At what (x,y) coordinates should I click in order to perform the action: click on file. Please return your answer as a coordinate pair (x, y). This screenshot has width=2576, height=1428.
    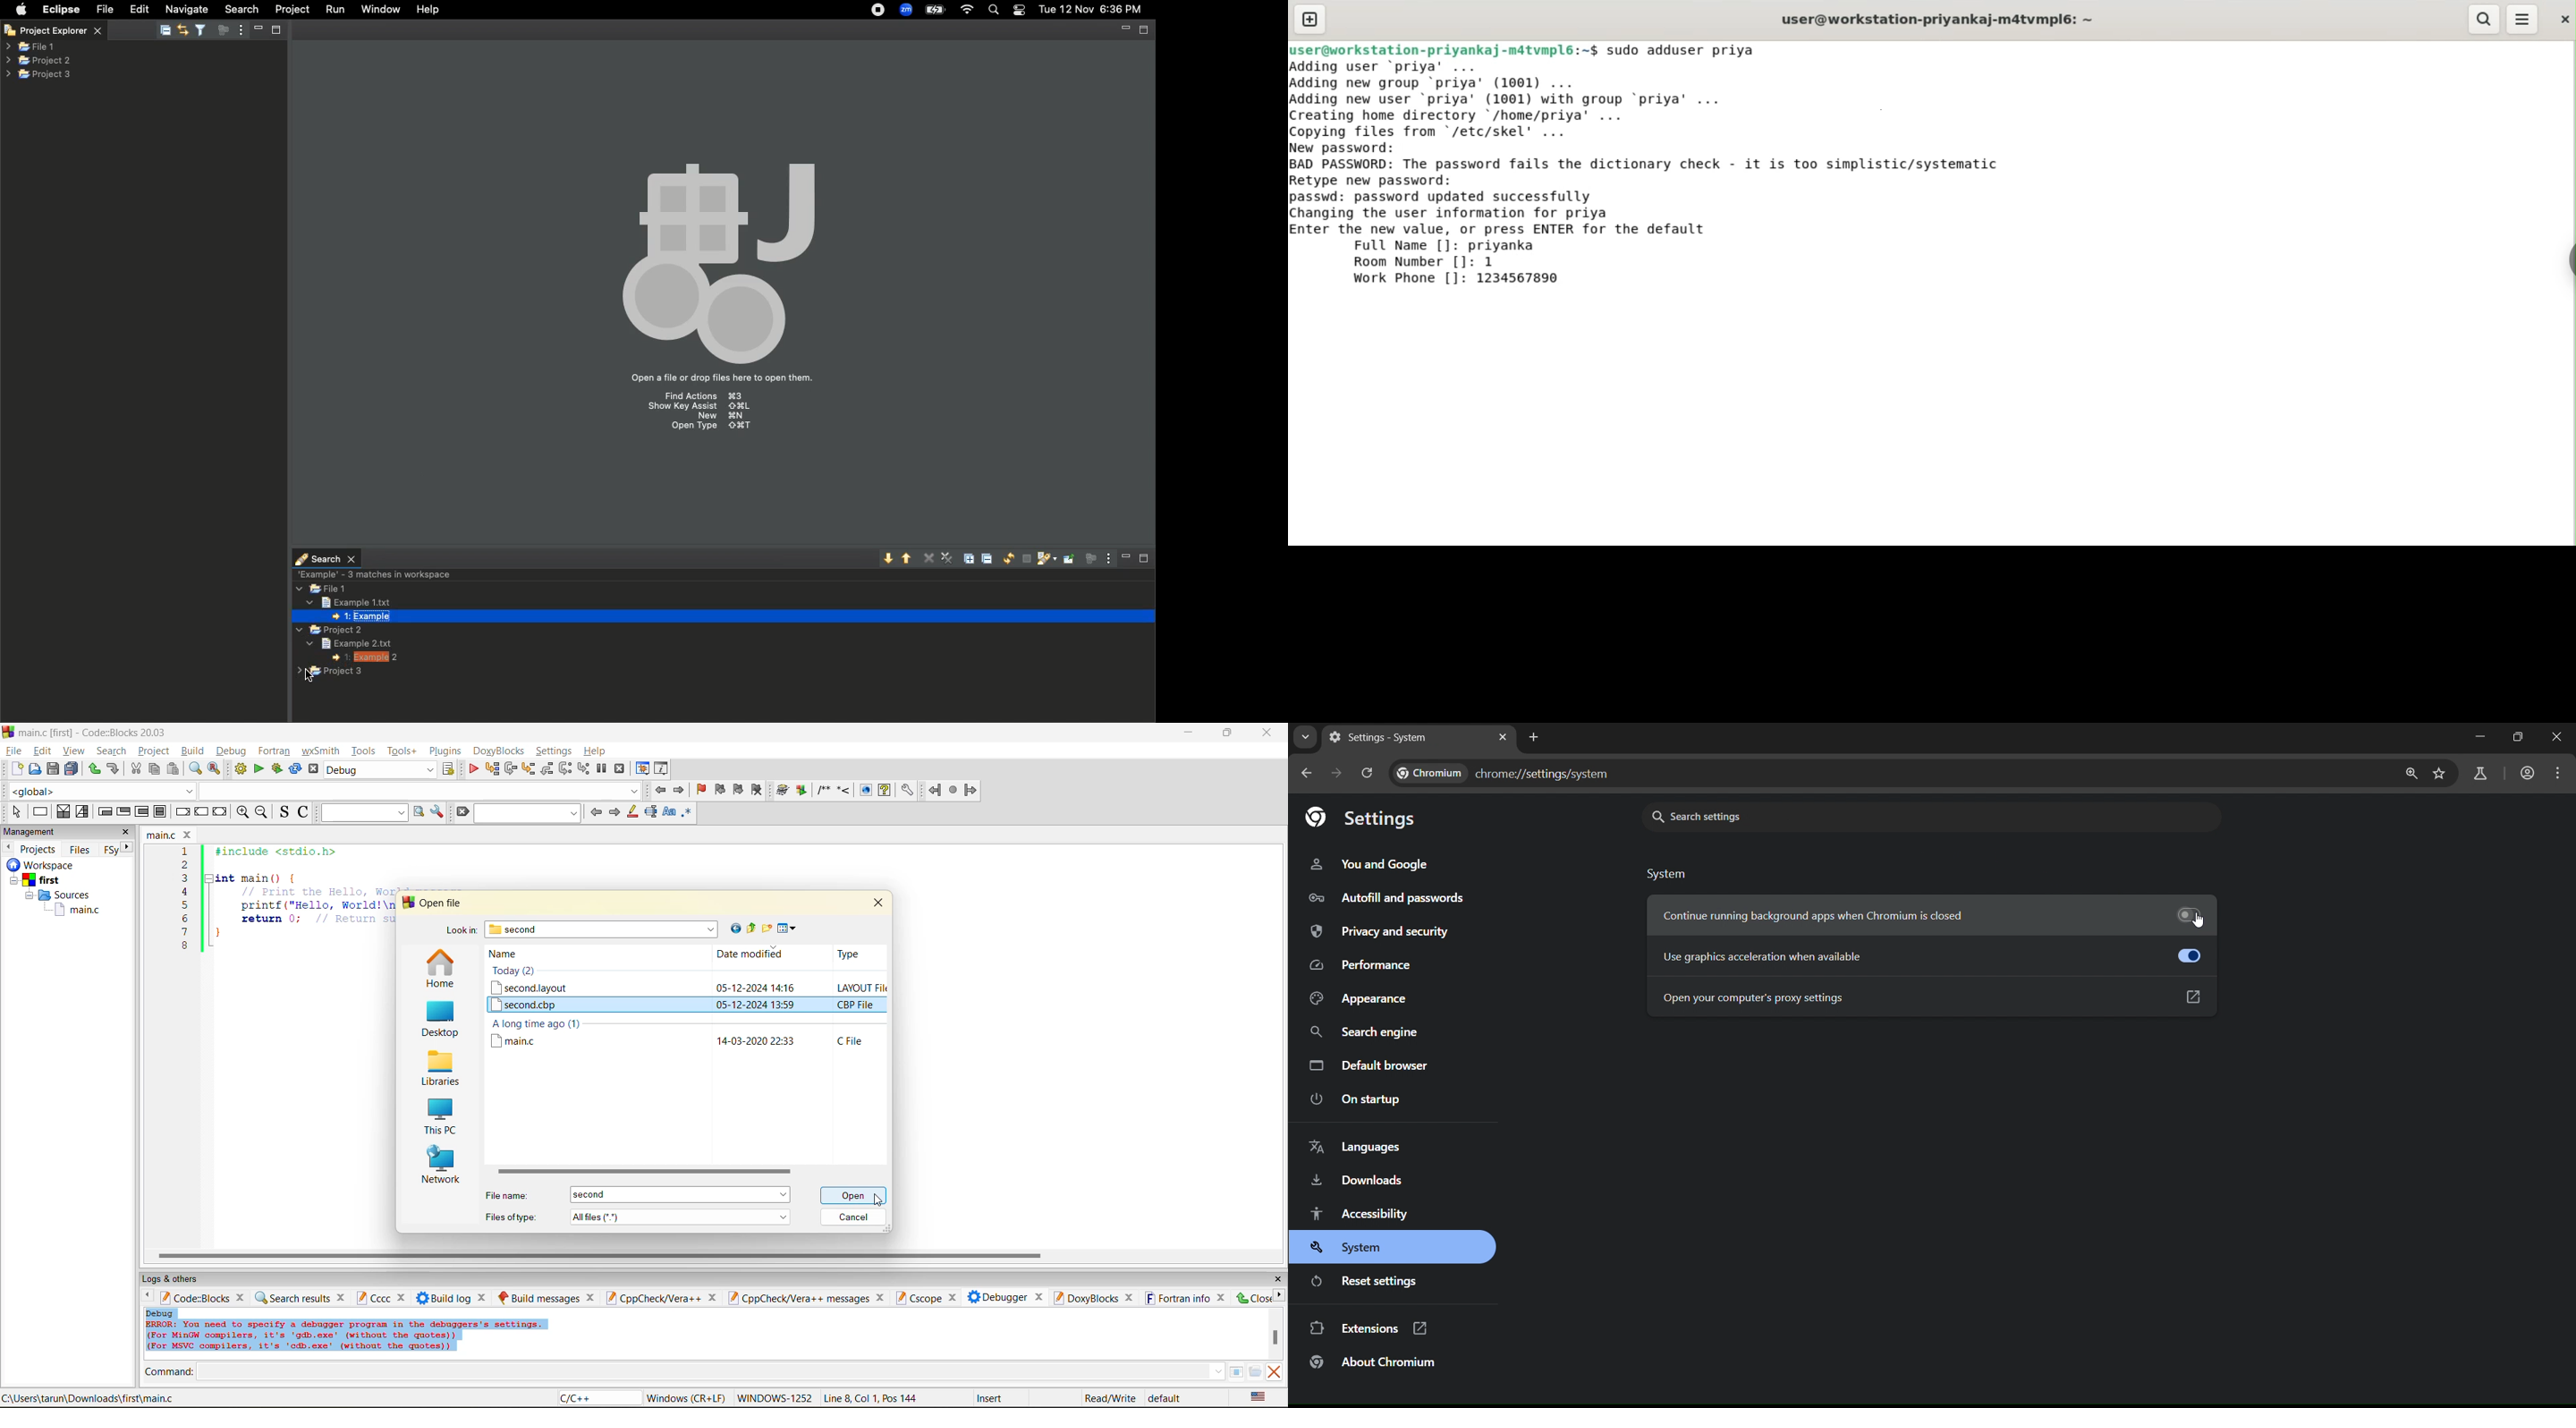
    Looking at the image, I should click on (13, 749).